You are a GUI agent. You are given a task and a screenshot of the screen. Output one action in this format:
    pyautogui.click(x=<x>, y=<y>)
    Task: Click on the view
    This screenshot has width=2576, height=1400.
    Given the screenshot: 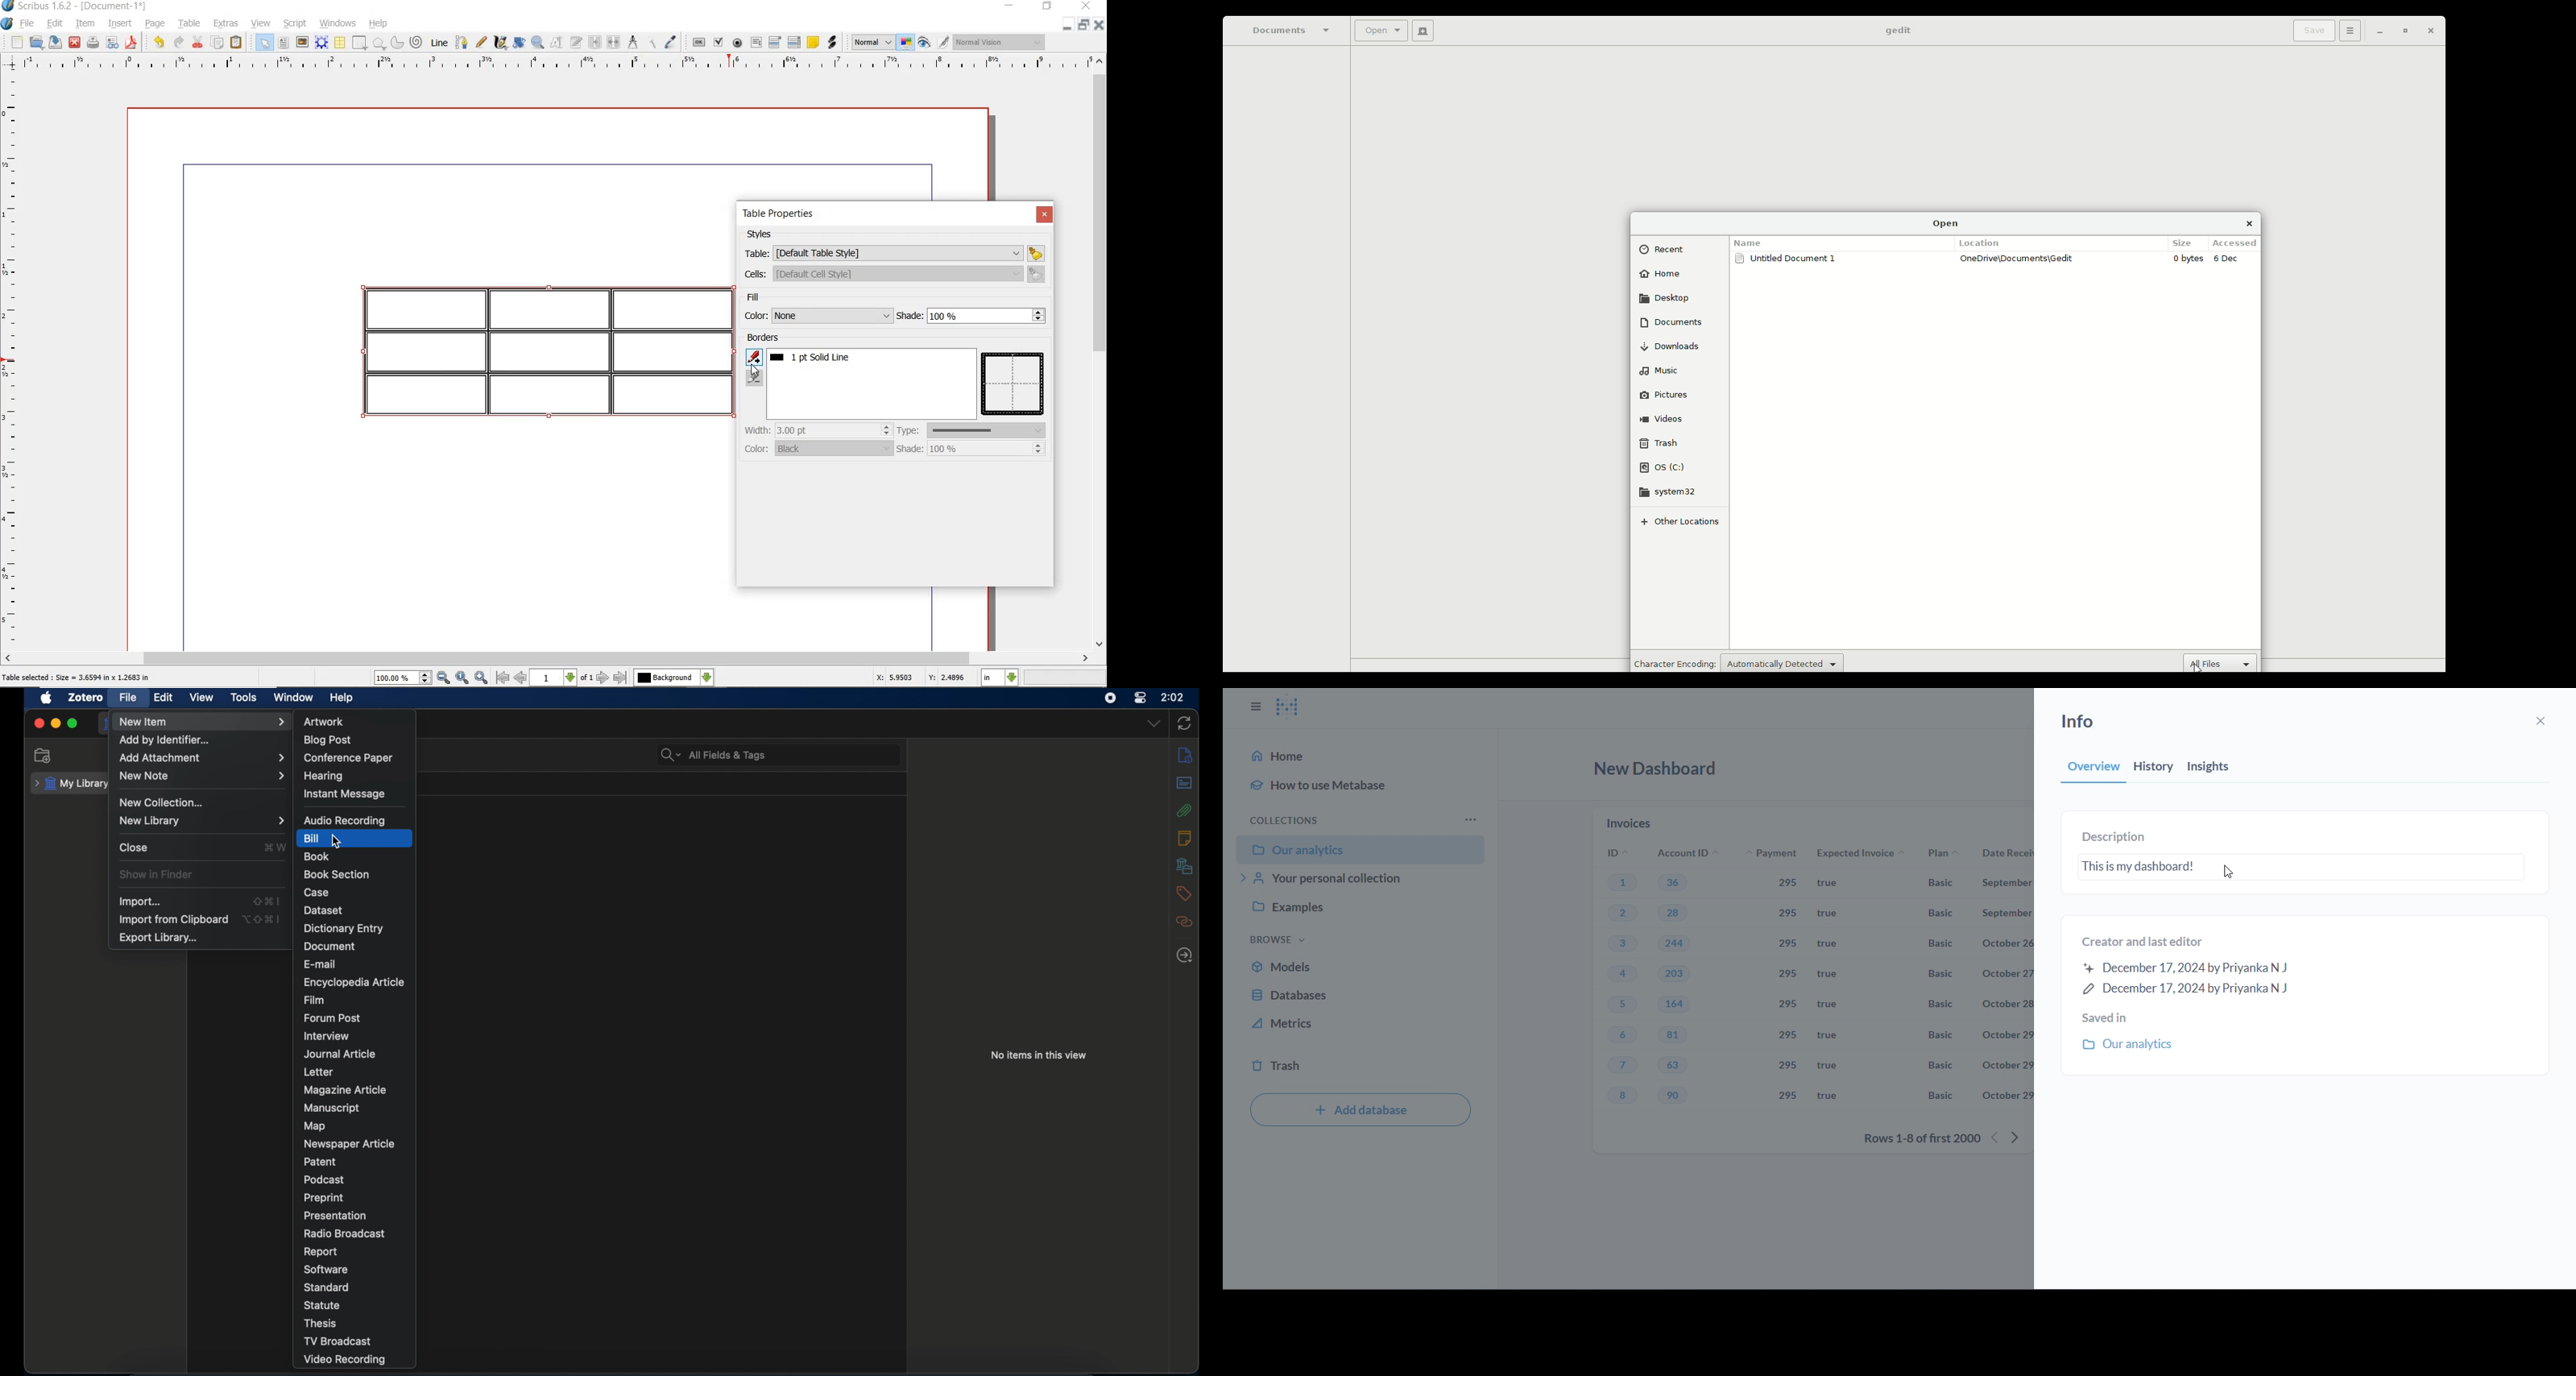 What is the action you would take?
    pyautogui.click(x=261, y=23)
    